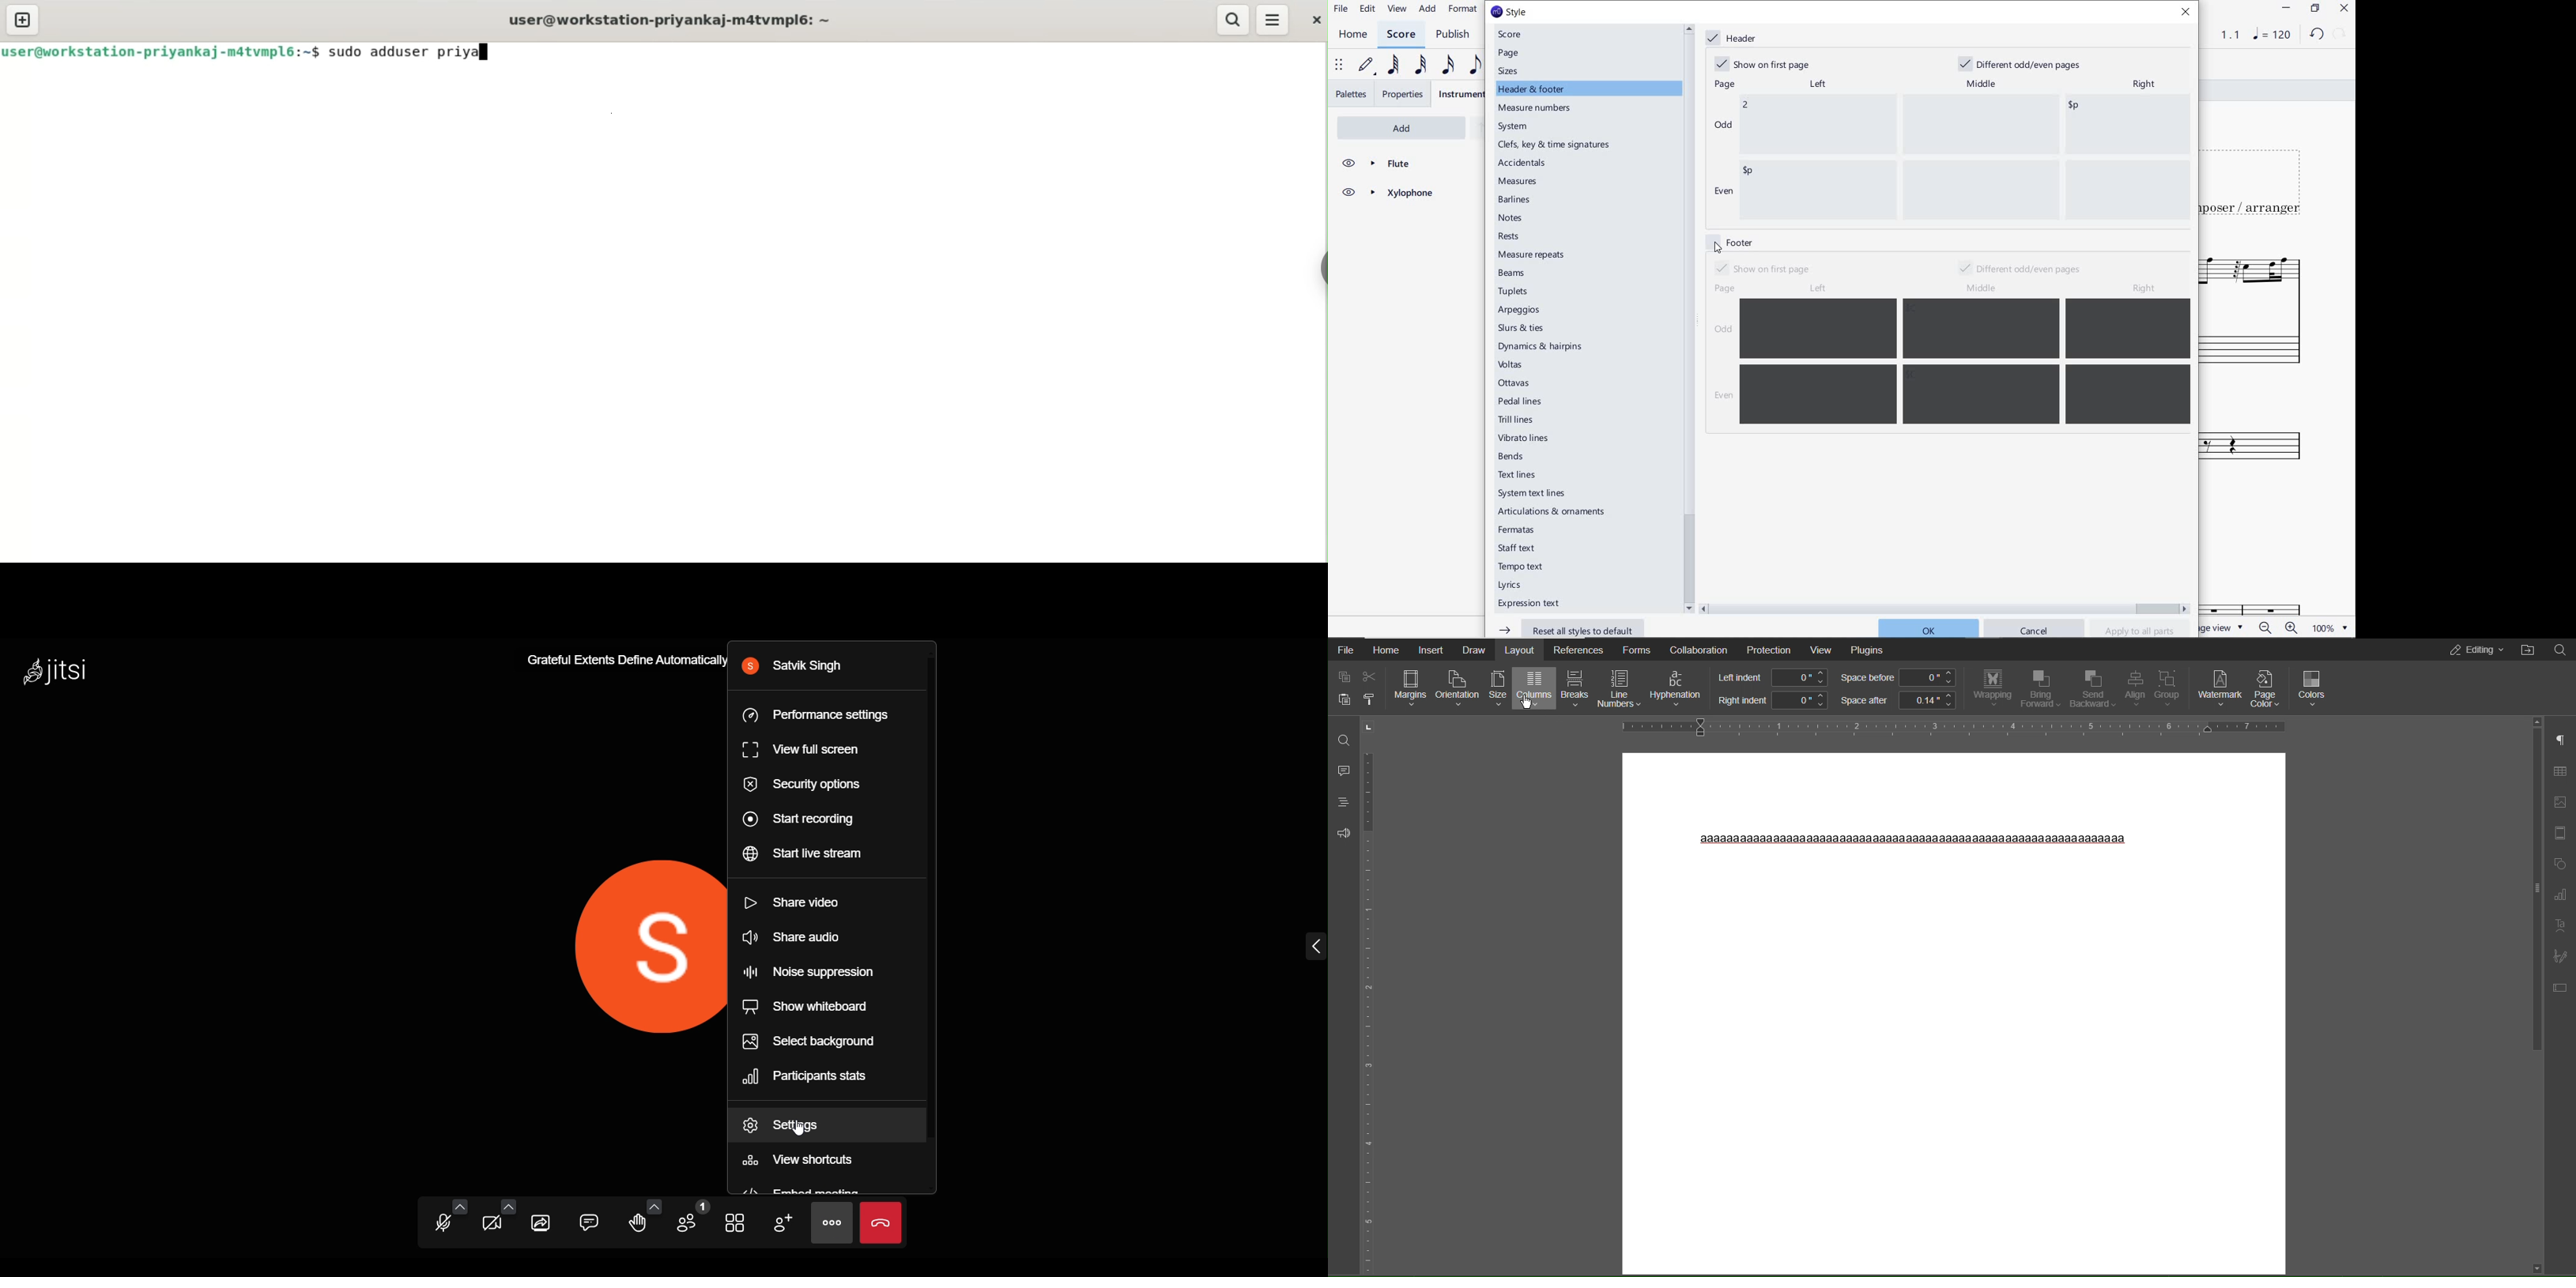 The image size is (2576, 1288). I want to click on Signature, so click(2562, 954).